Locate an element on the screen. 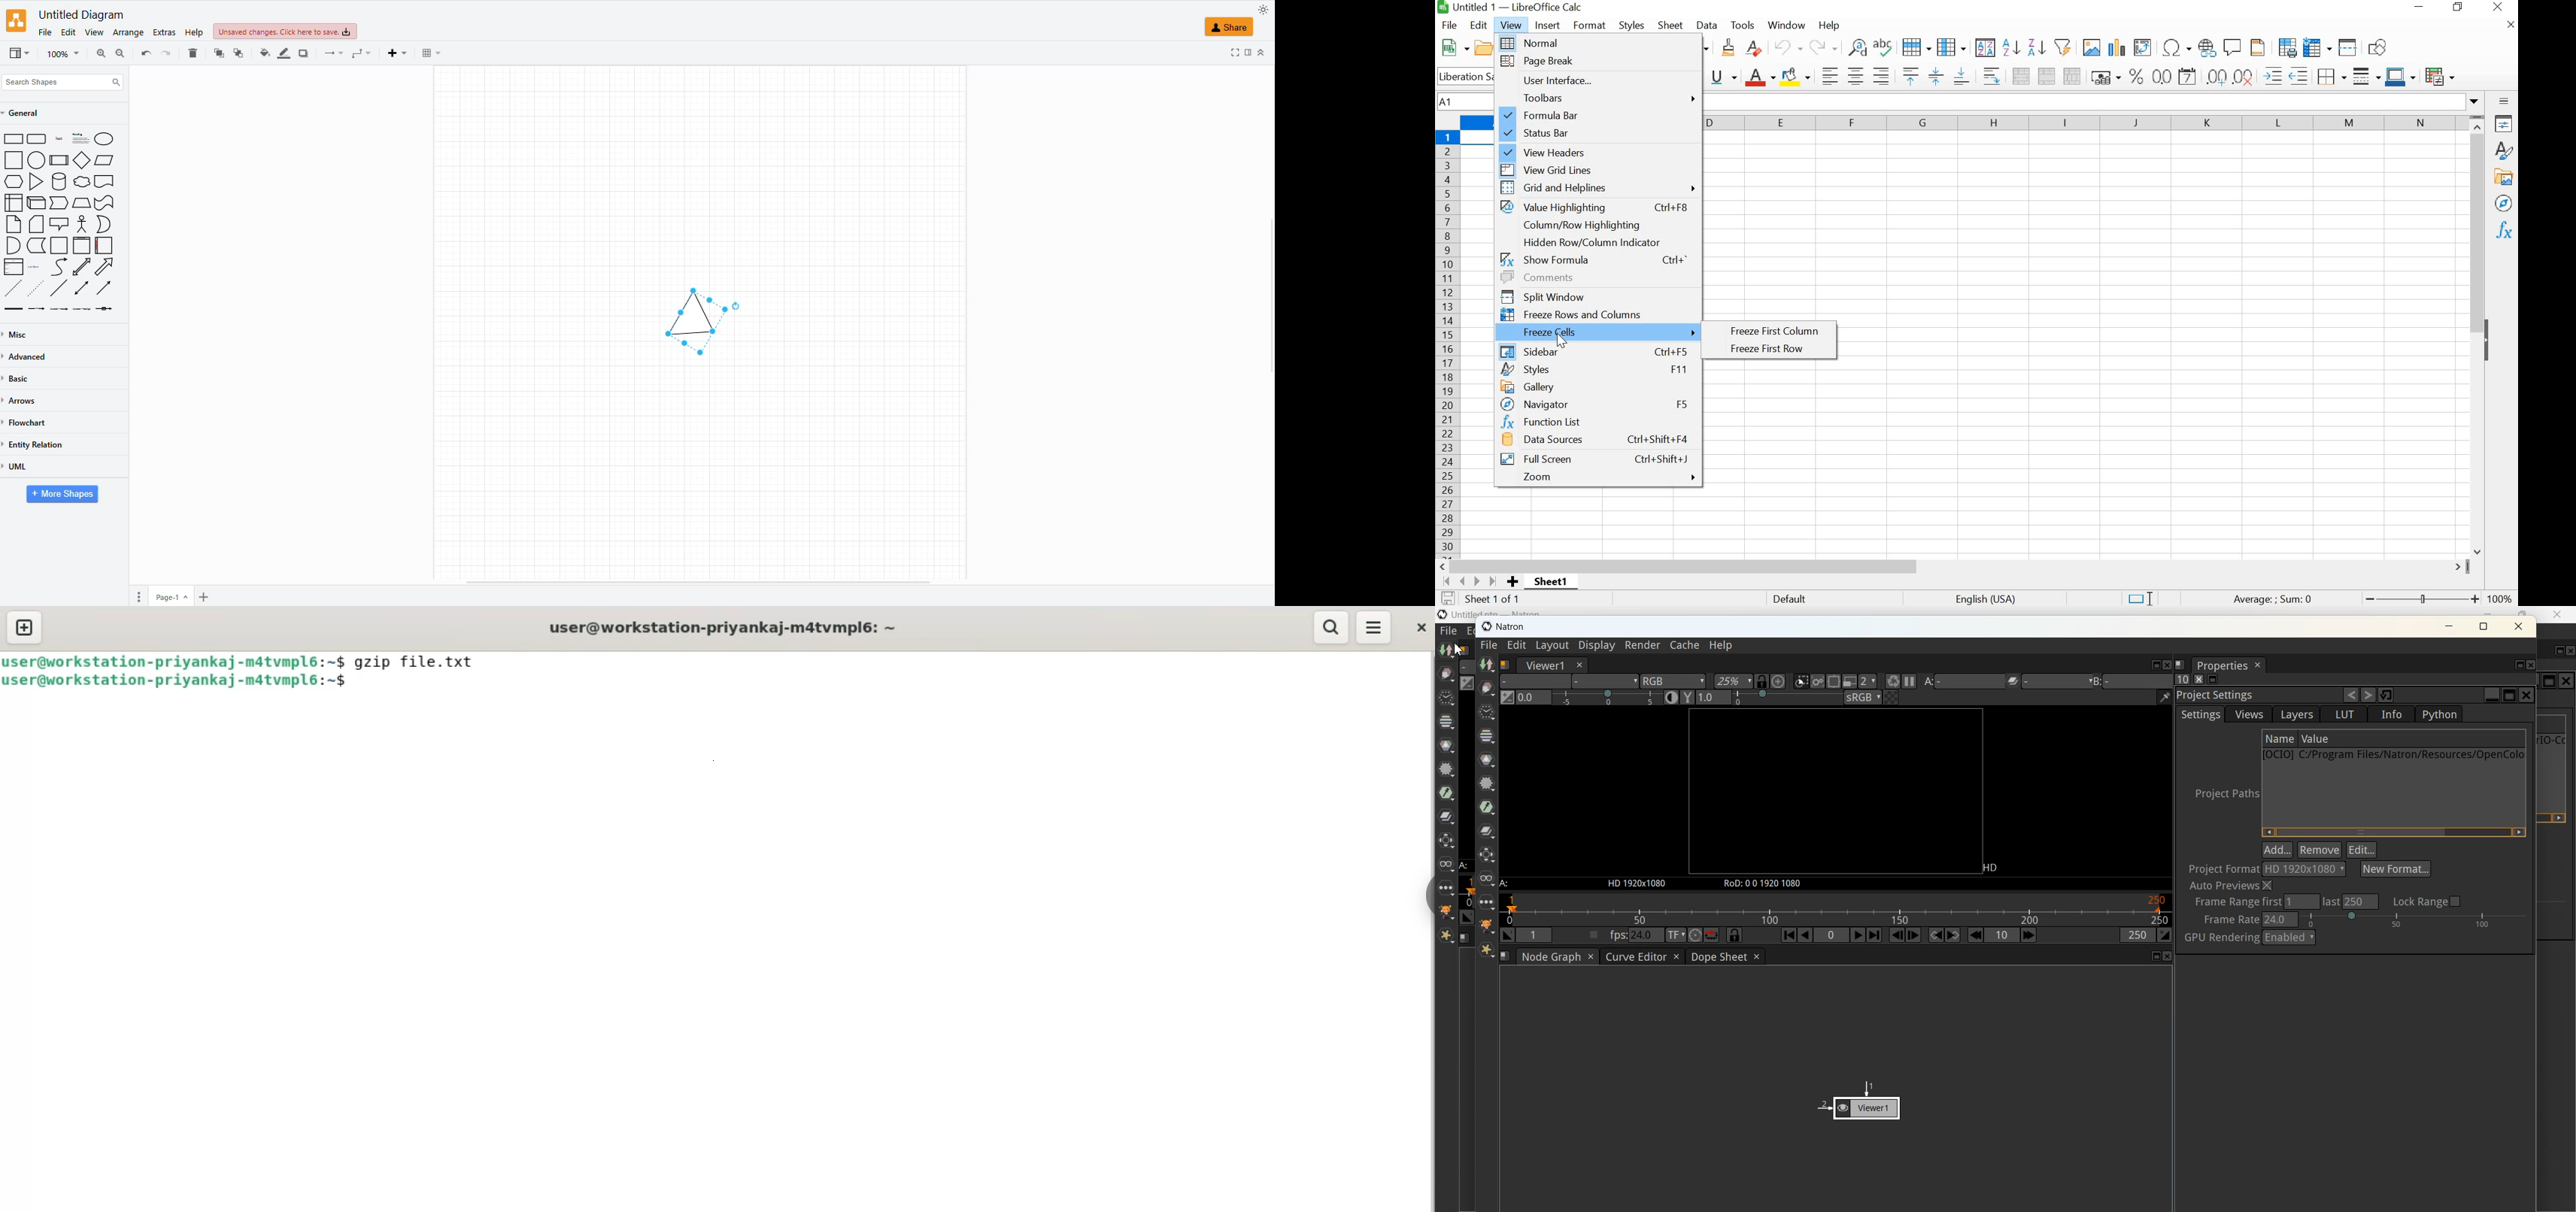 This screenshot has width=2576, height=1232. STATUS BAR is located at coordinates (1598, 133).